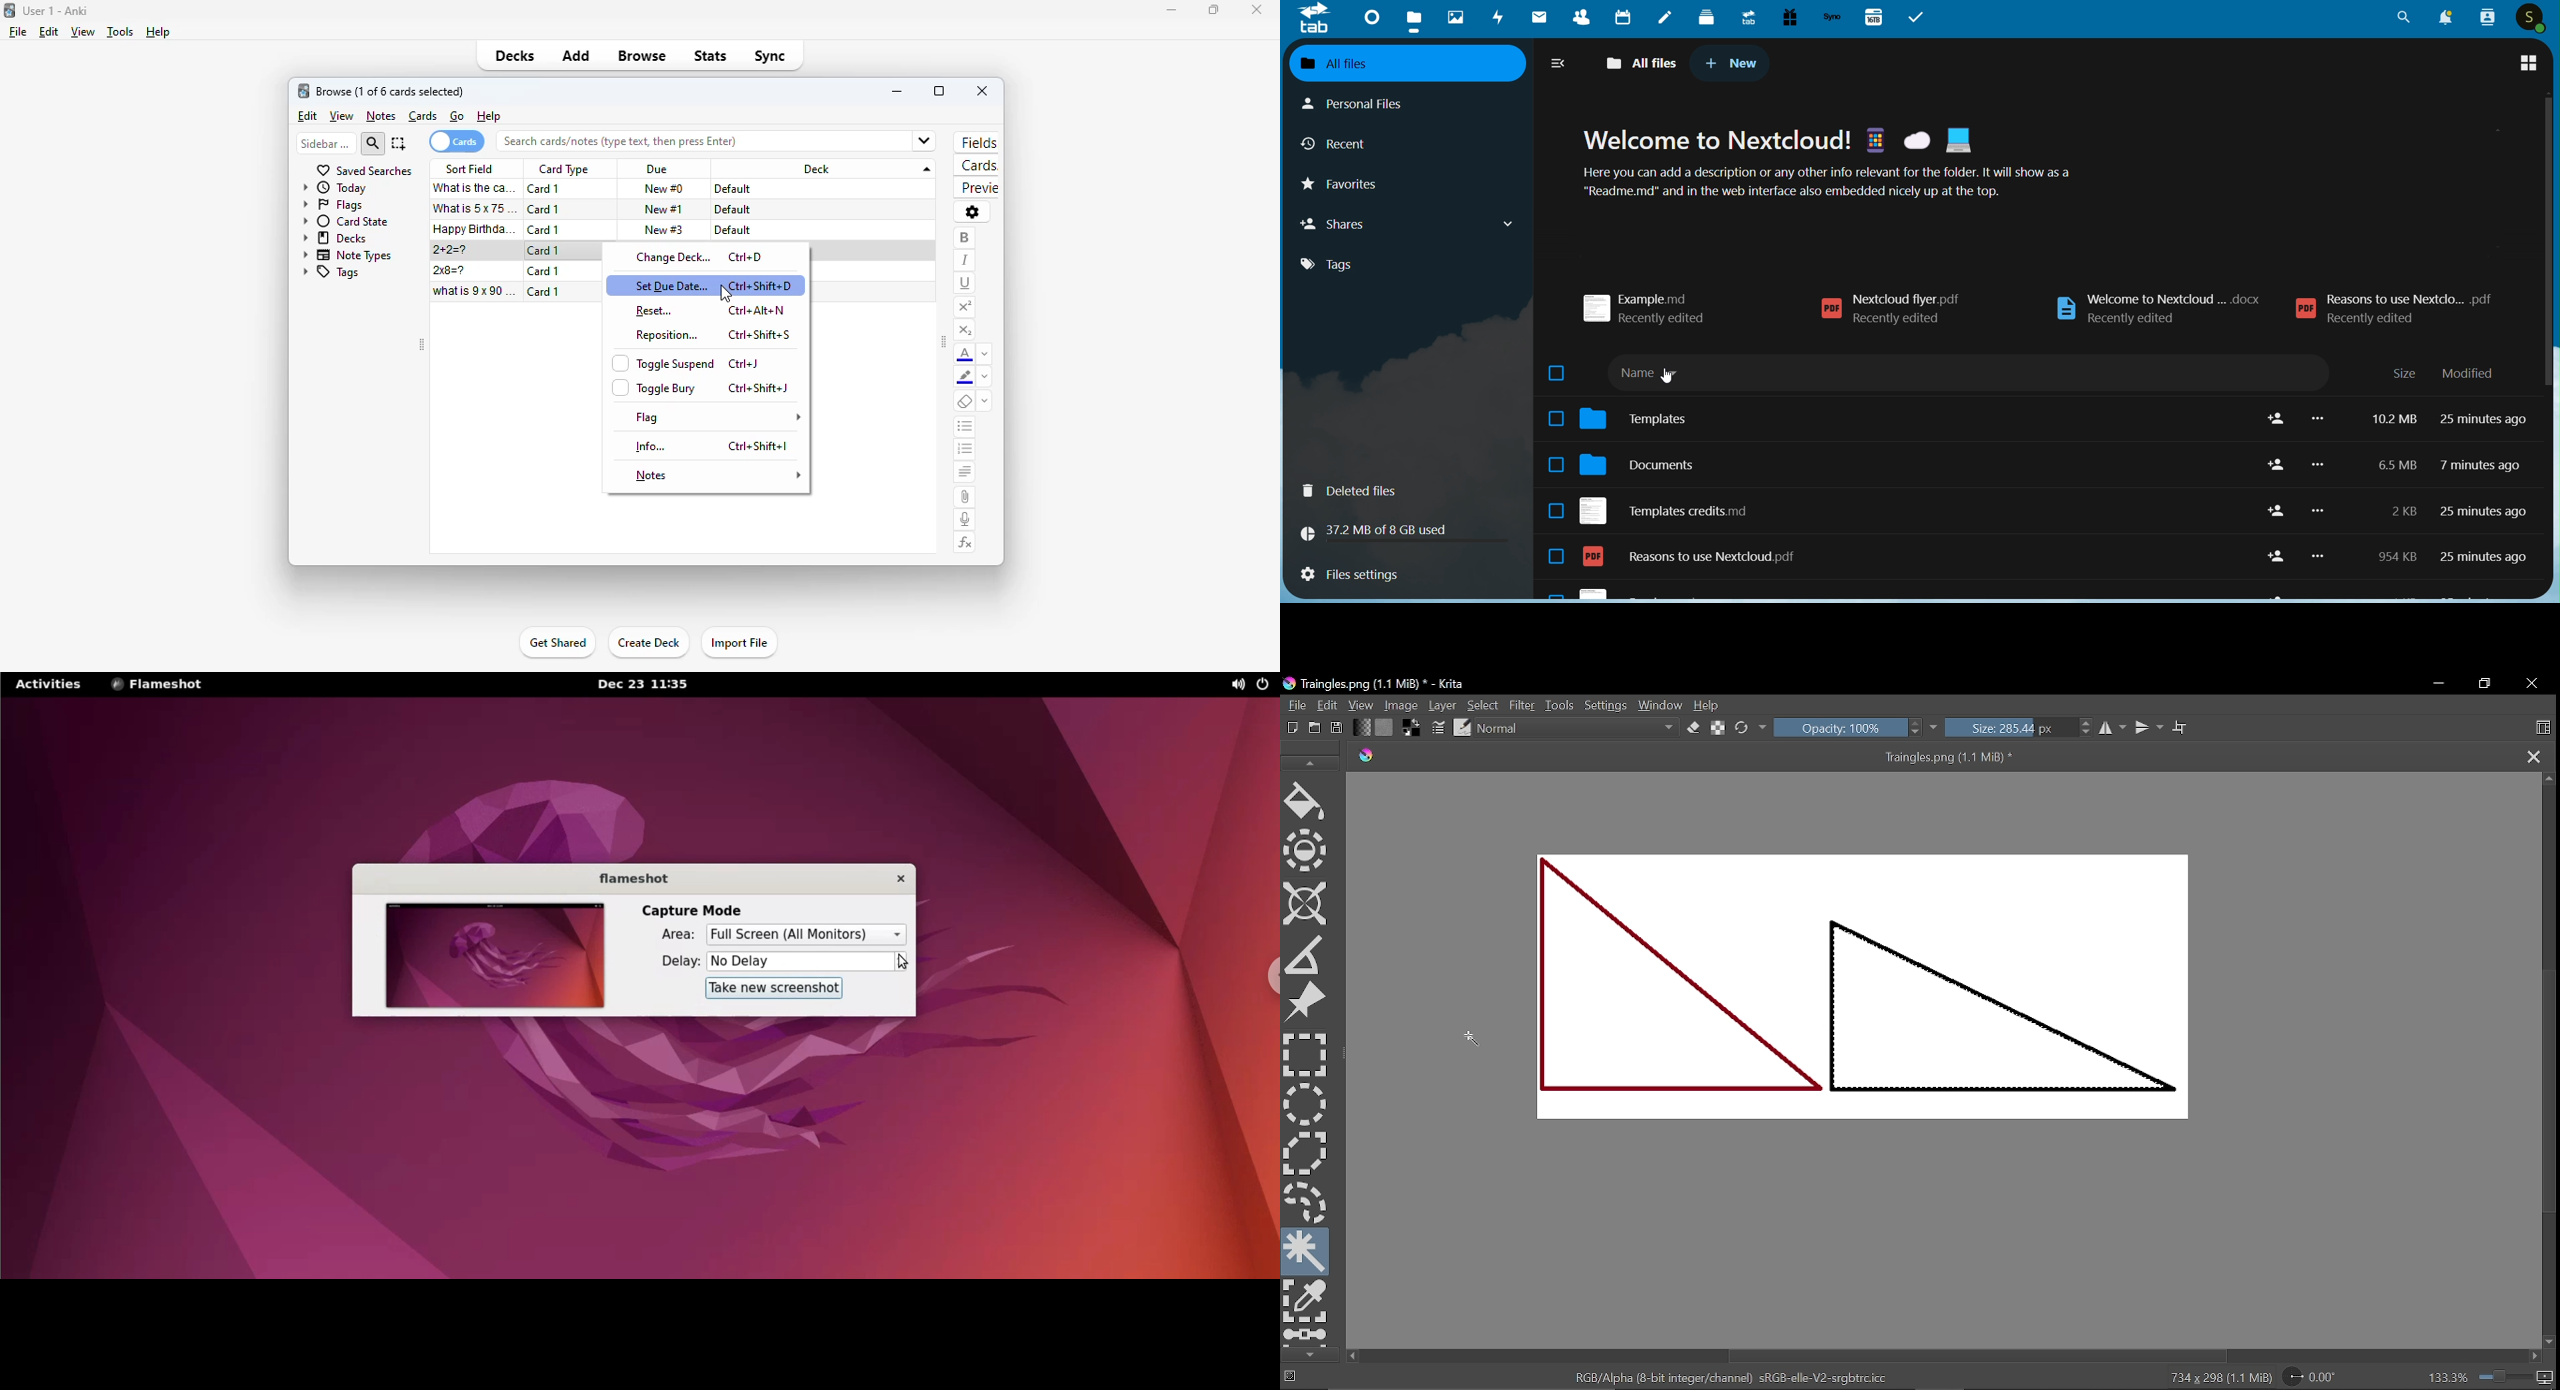  I want to click on search, so click(374, 143).